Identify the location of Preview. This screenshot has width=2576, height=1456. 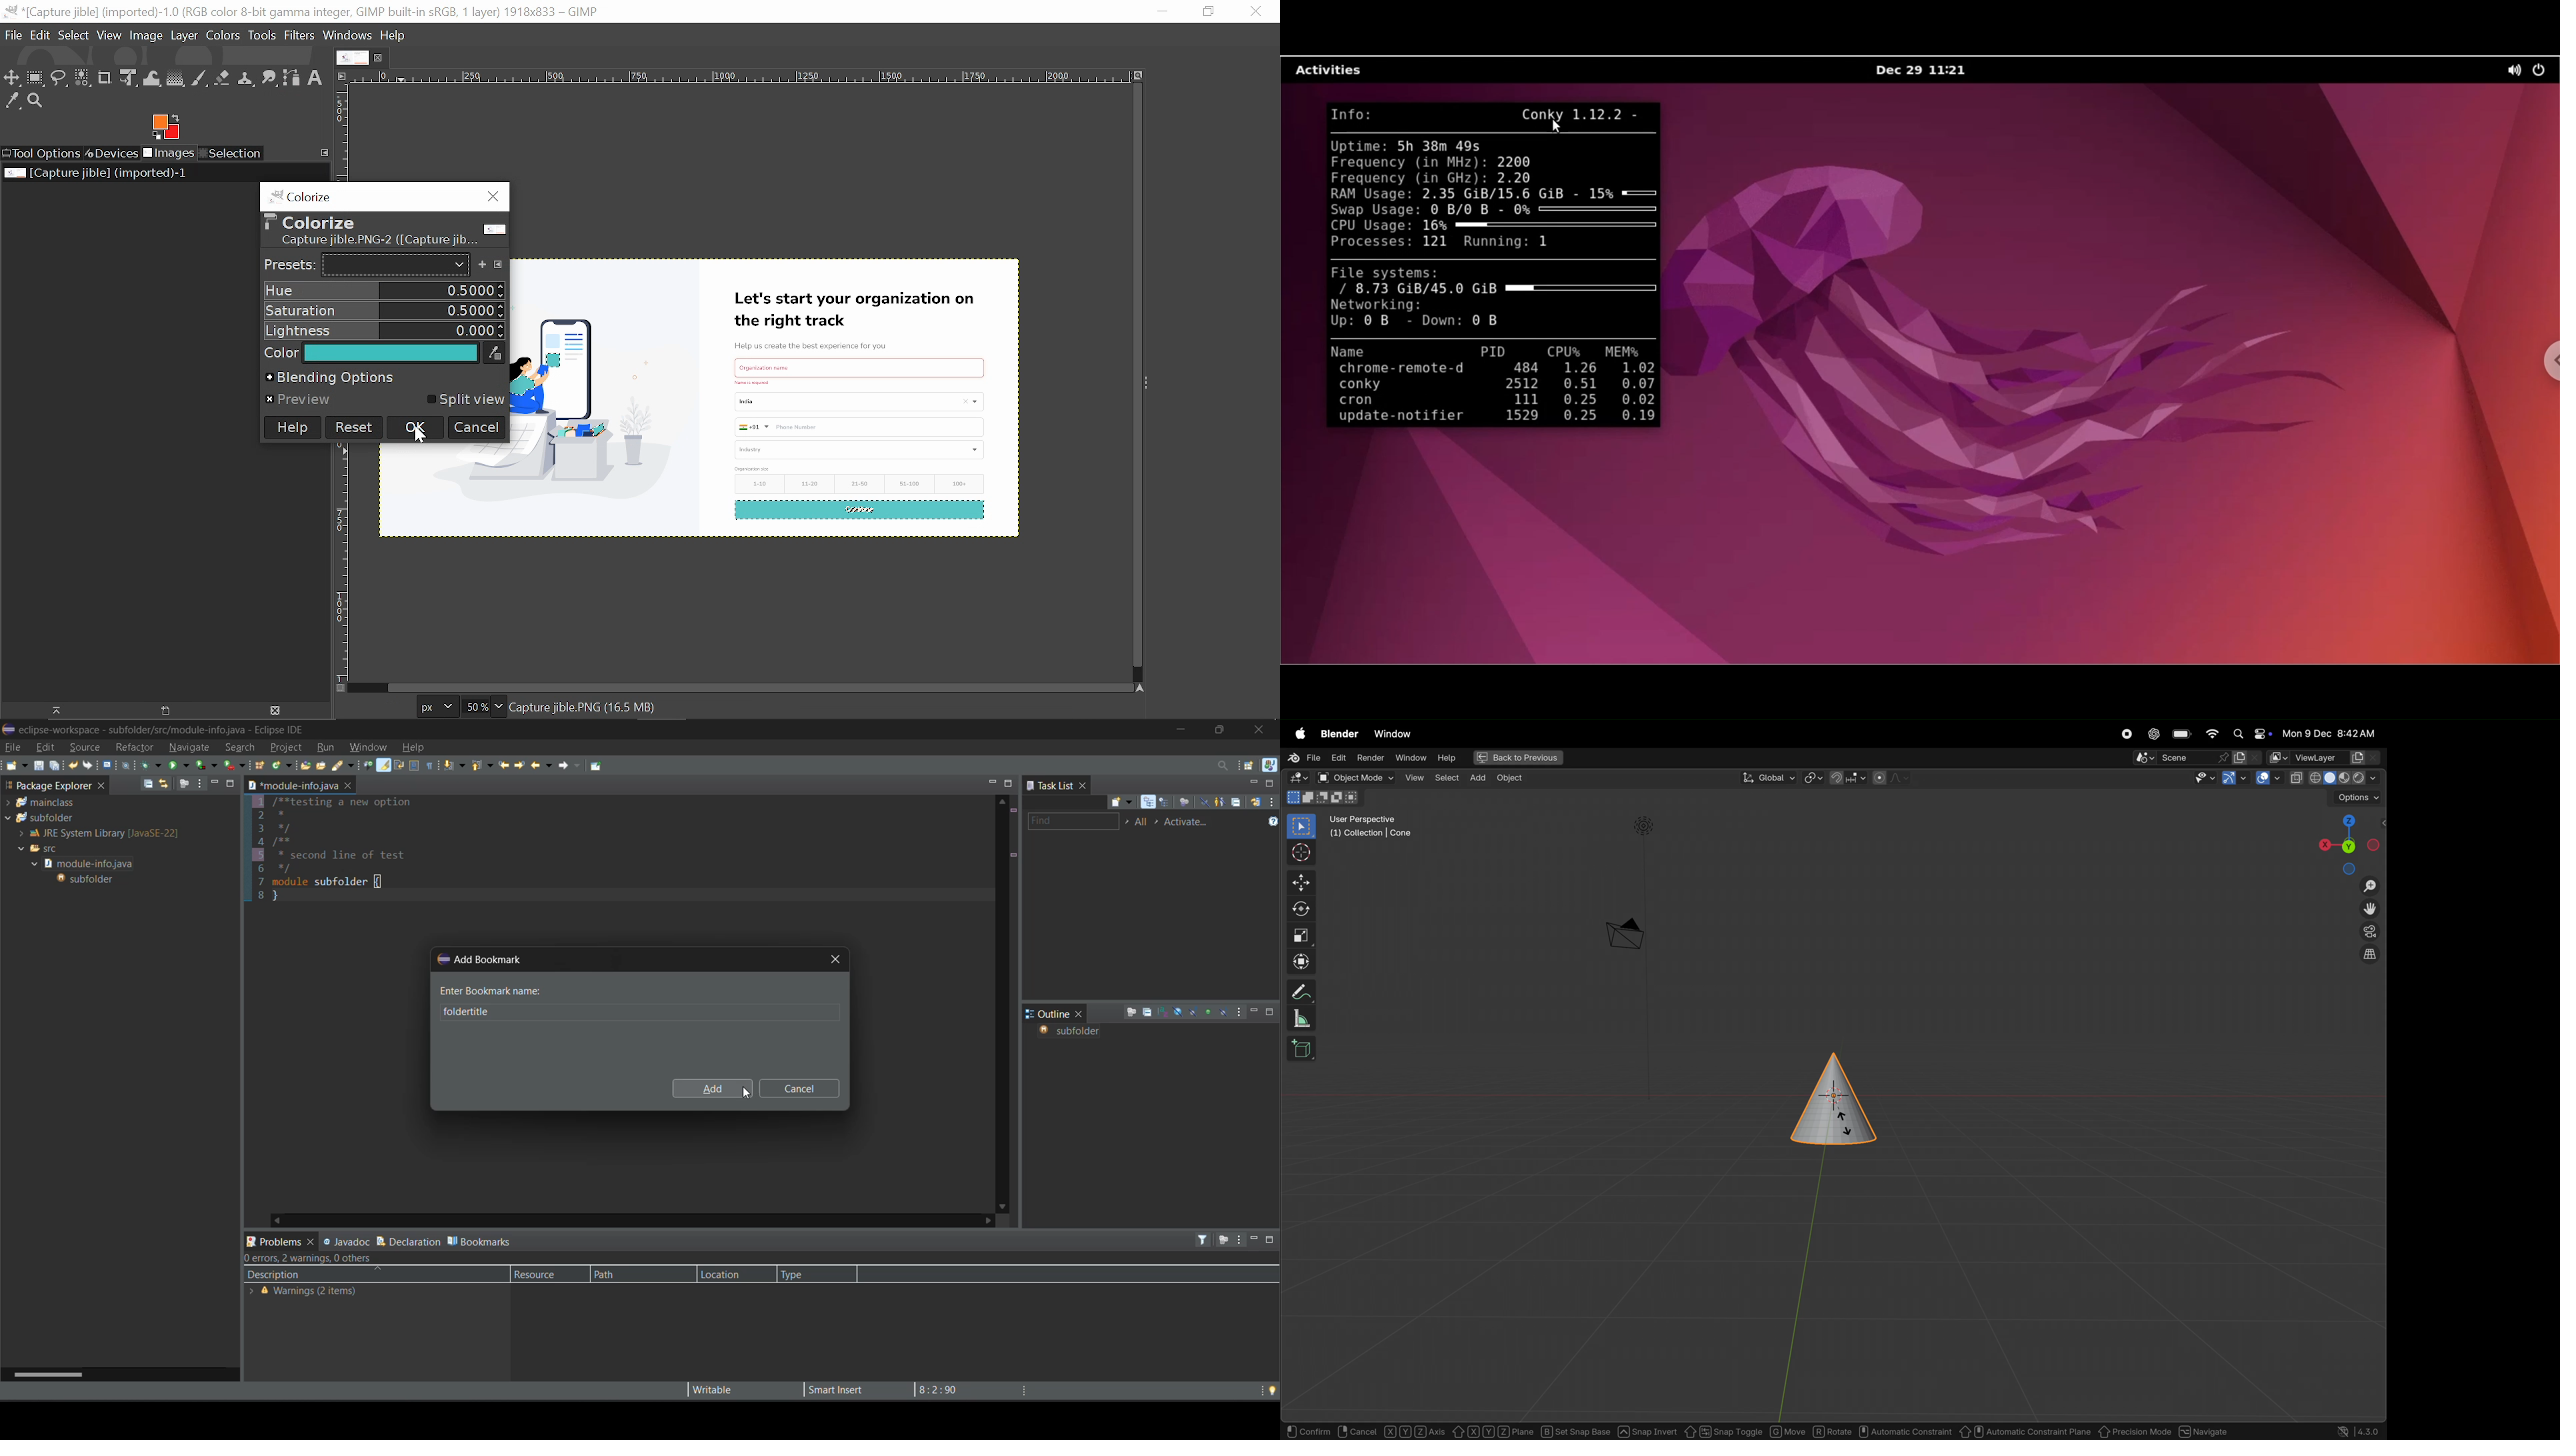
(302, 399).